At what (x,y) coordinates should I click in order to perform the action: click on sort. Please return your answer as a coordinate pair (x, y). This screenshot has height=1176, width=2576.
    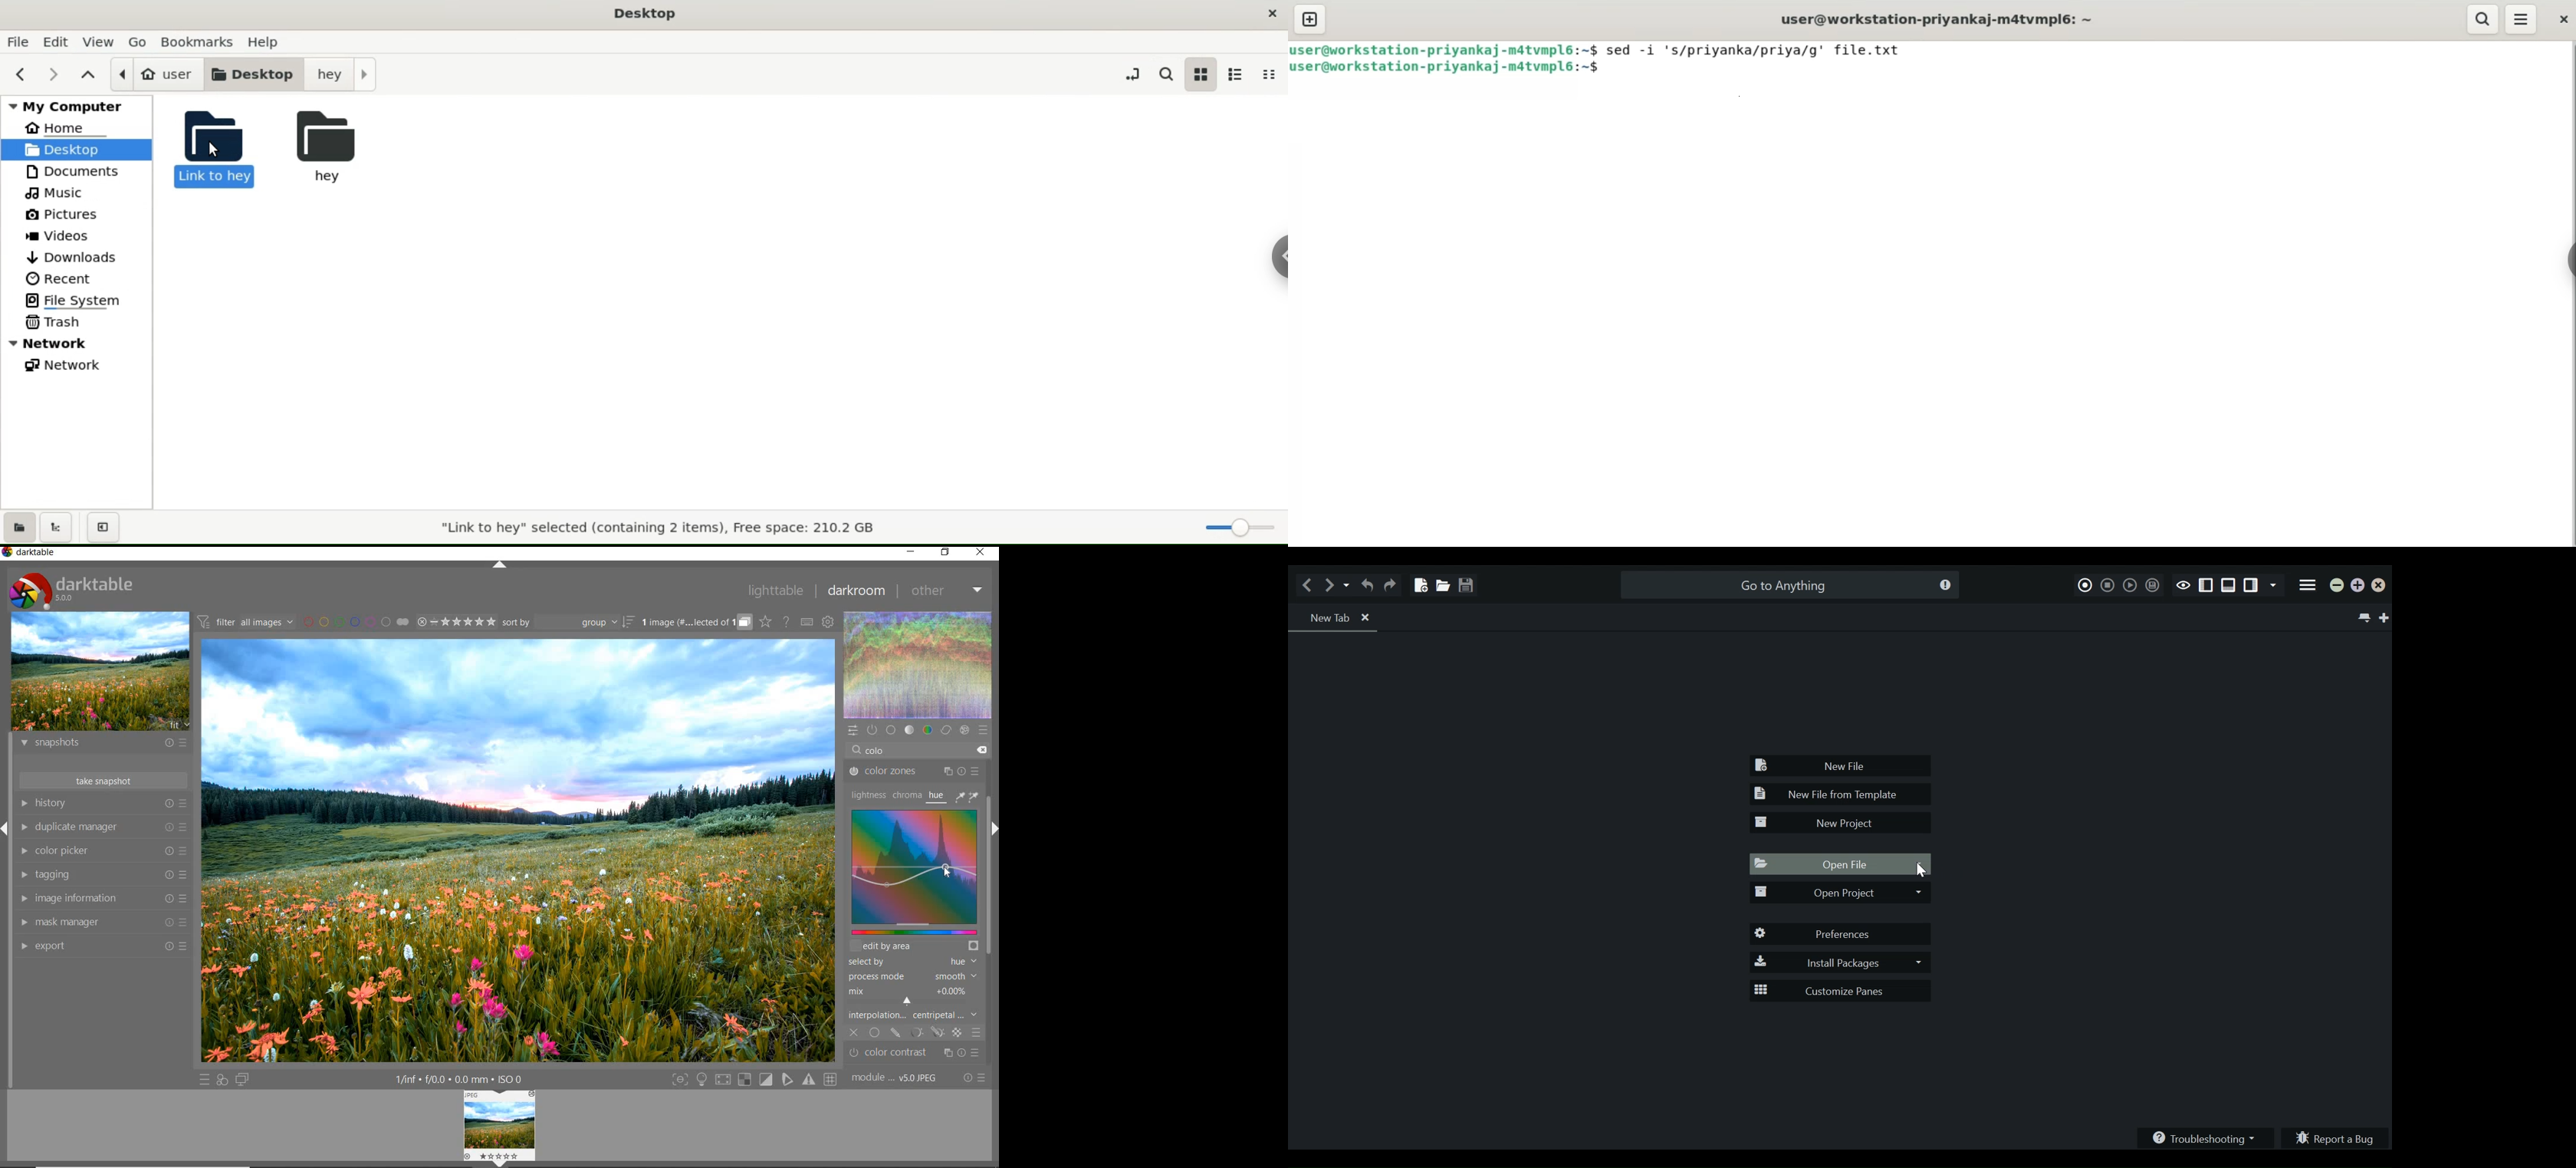
    Looking at the image, I should click on (567, 624).